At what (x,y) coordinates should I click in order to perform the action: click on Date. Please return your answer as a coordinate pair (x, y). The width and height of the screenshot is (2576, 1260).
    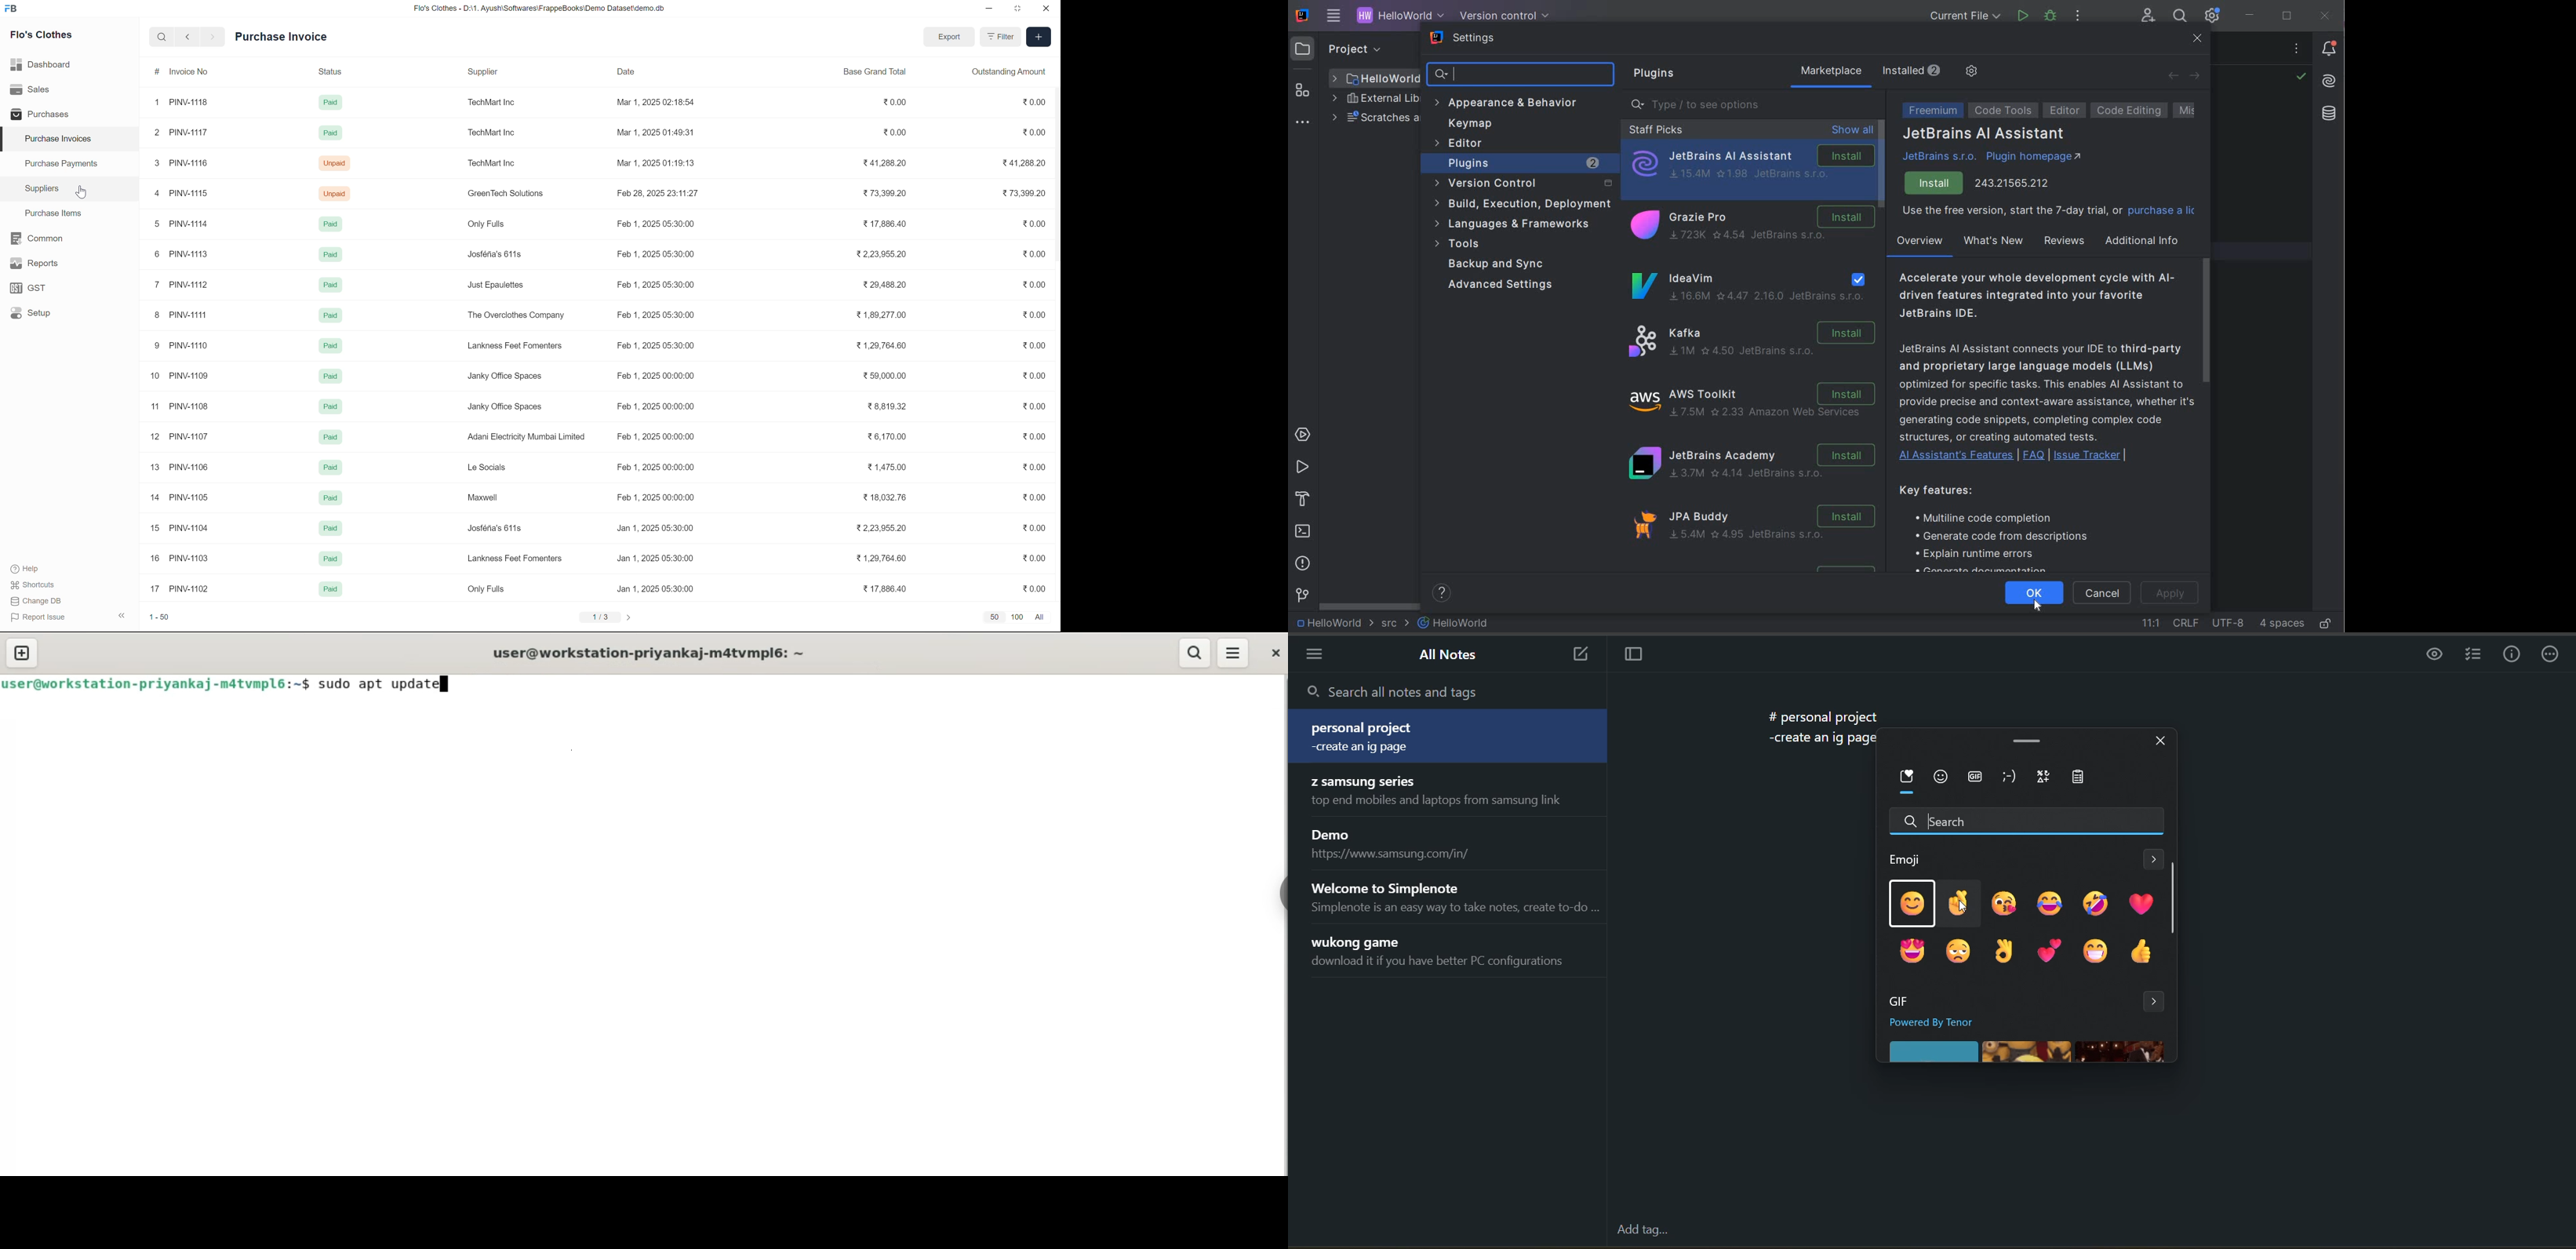
    Looking at the image, I should click on (629, 73).